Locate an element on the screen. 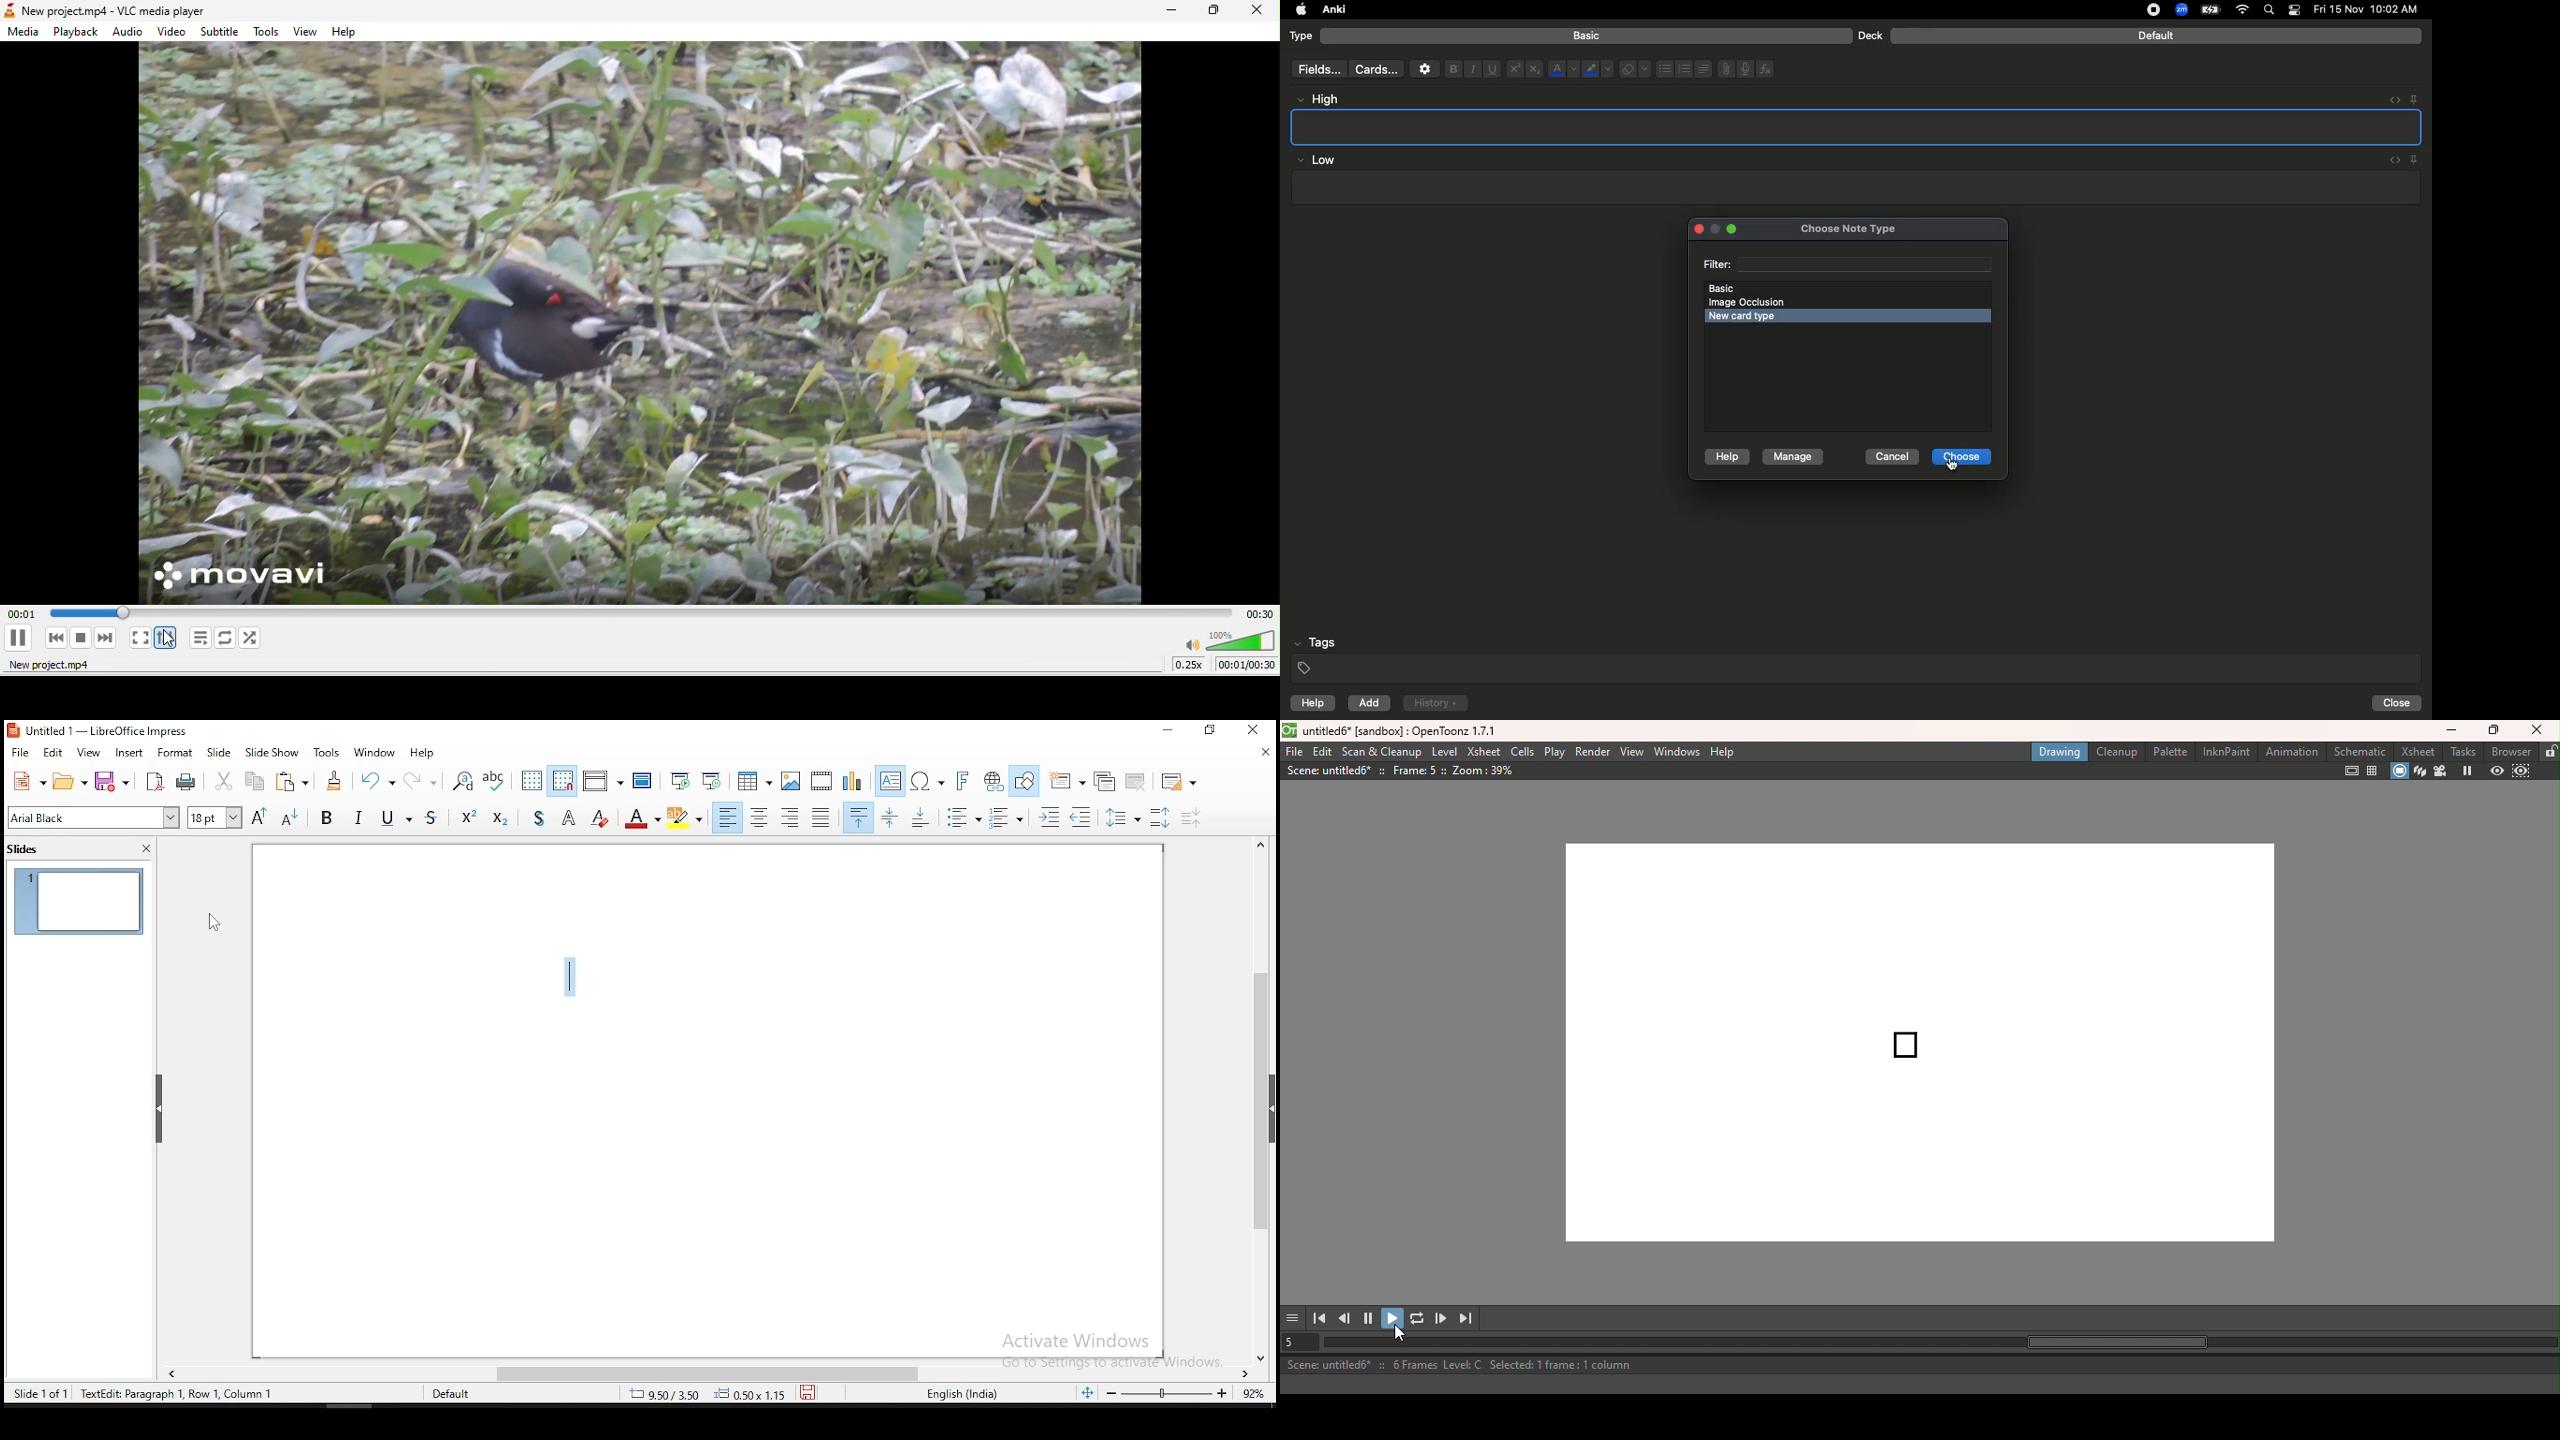  Charge is located at coordinates (2210, 10).